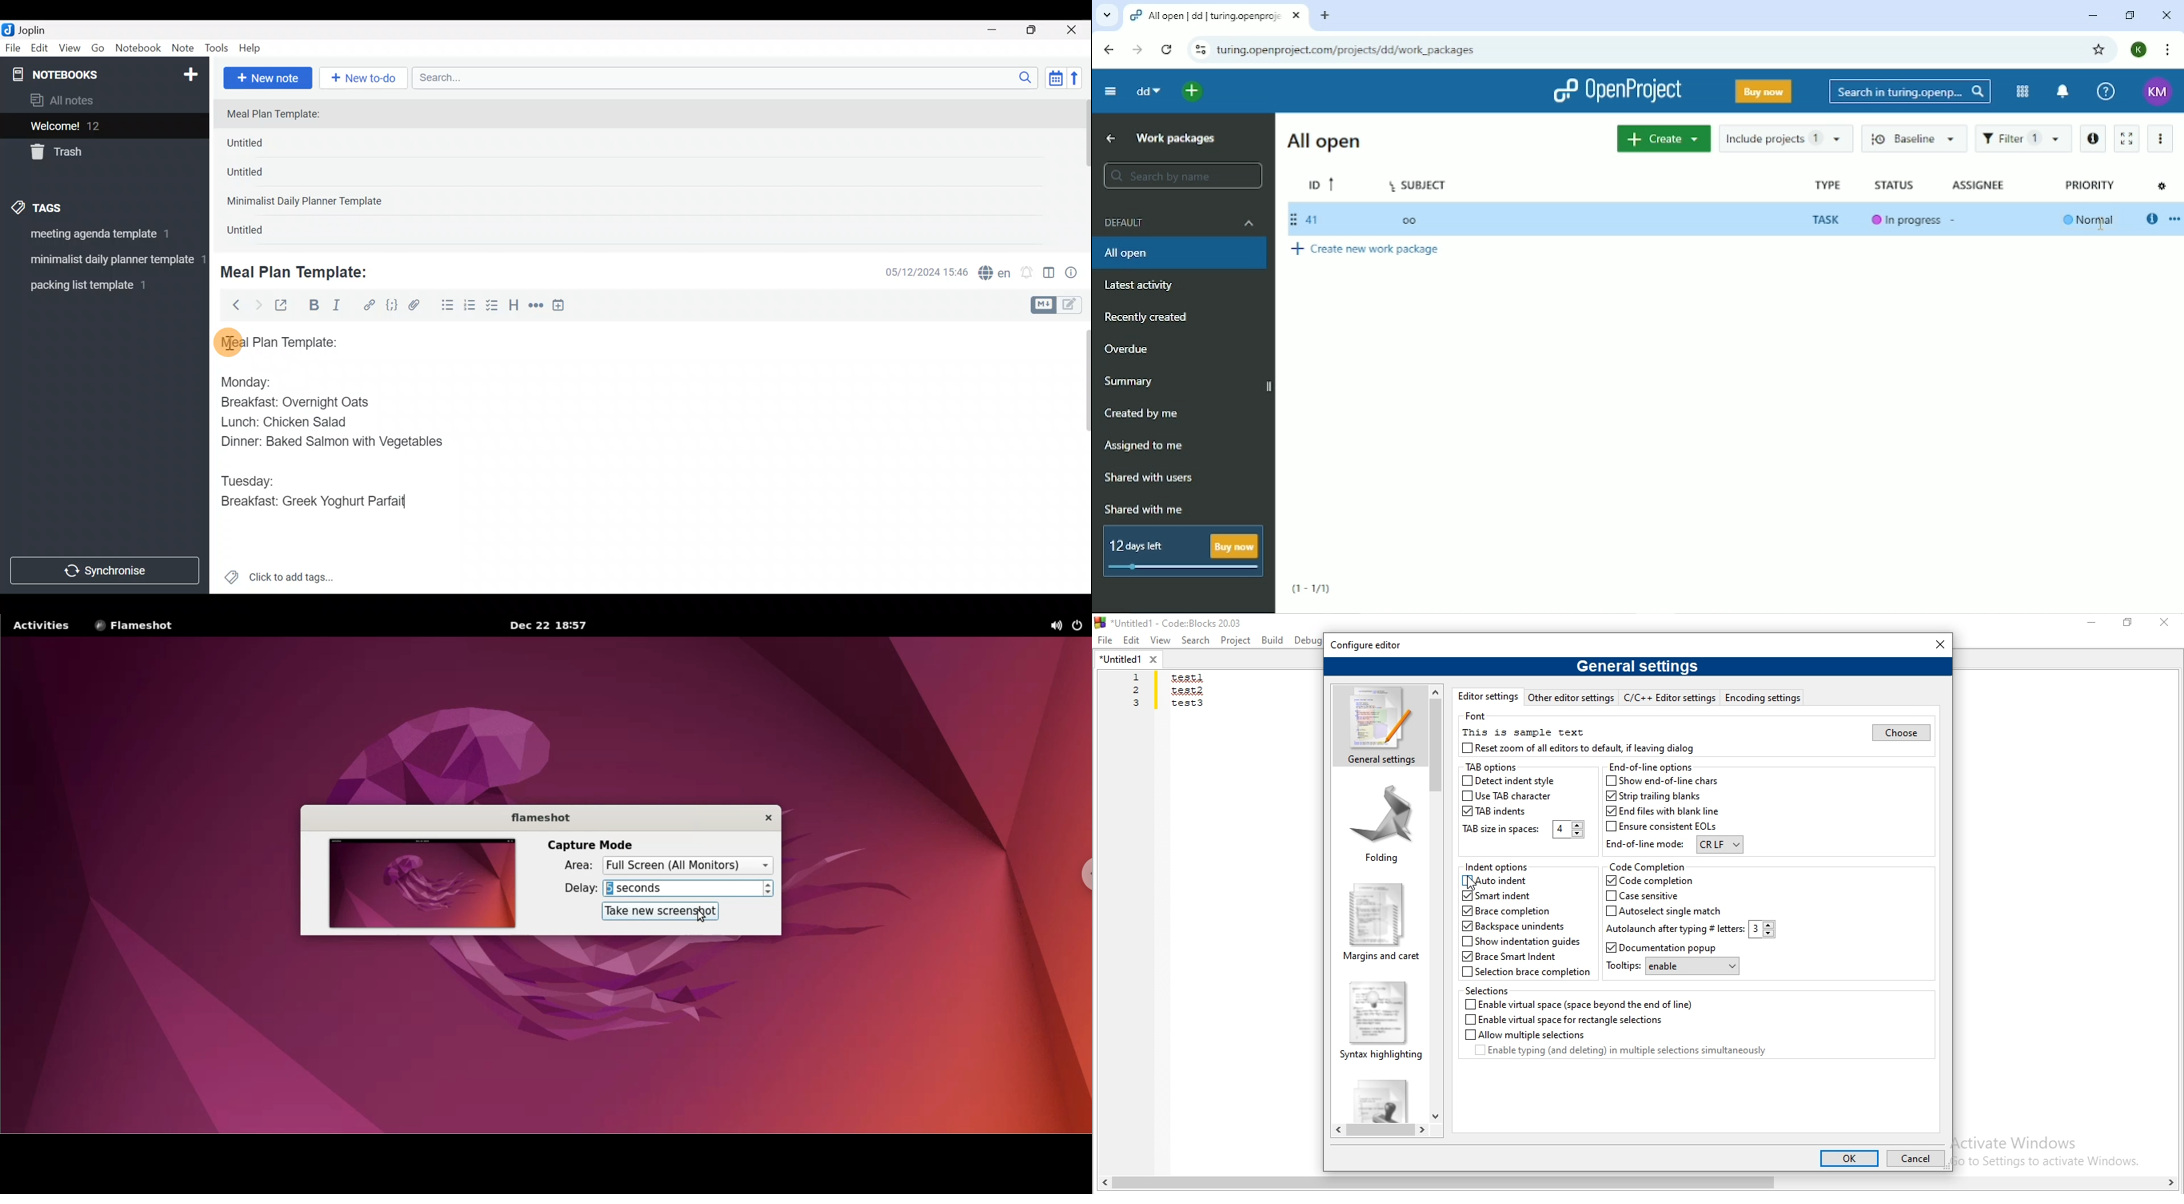 The height and width of the screenshot is (1204, 2184). I want to click on Meal Plan Template:, so click(280, 115).